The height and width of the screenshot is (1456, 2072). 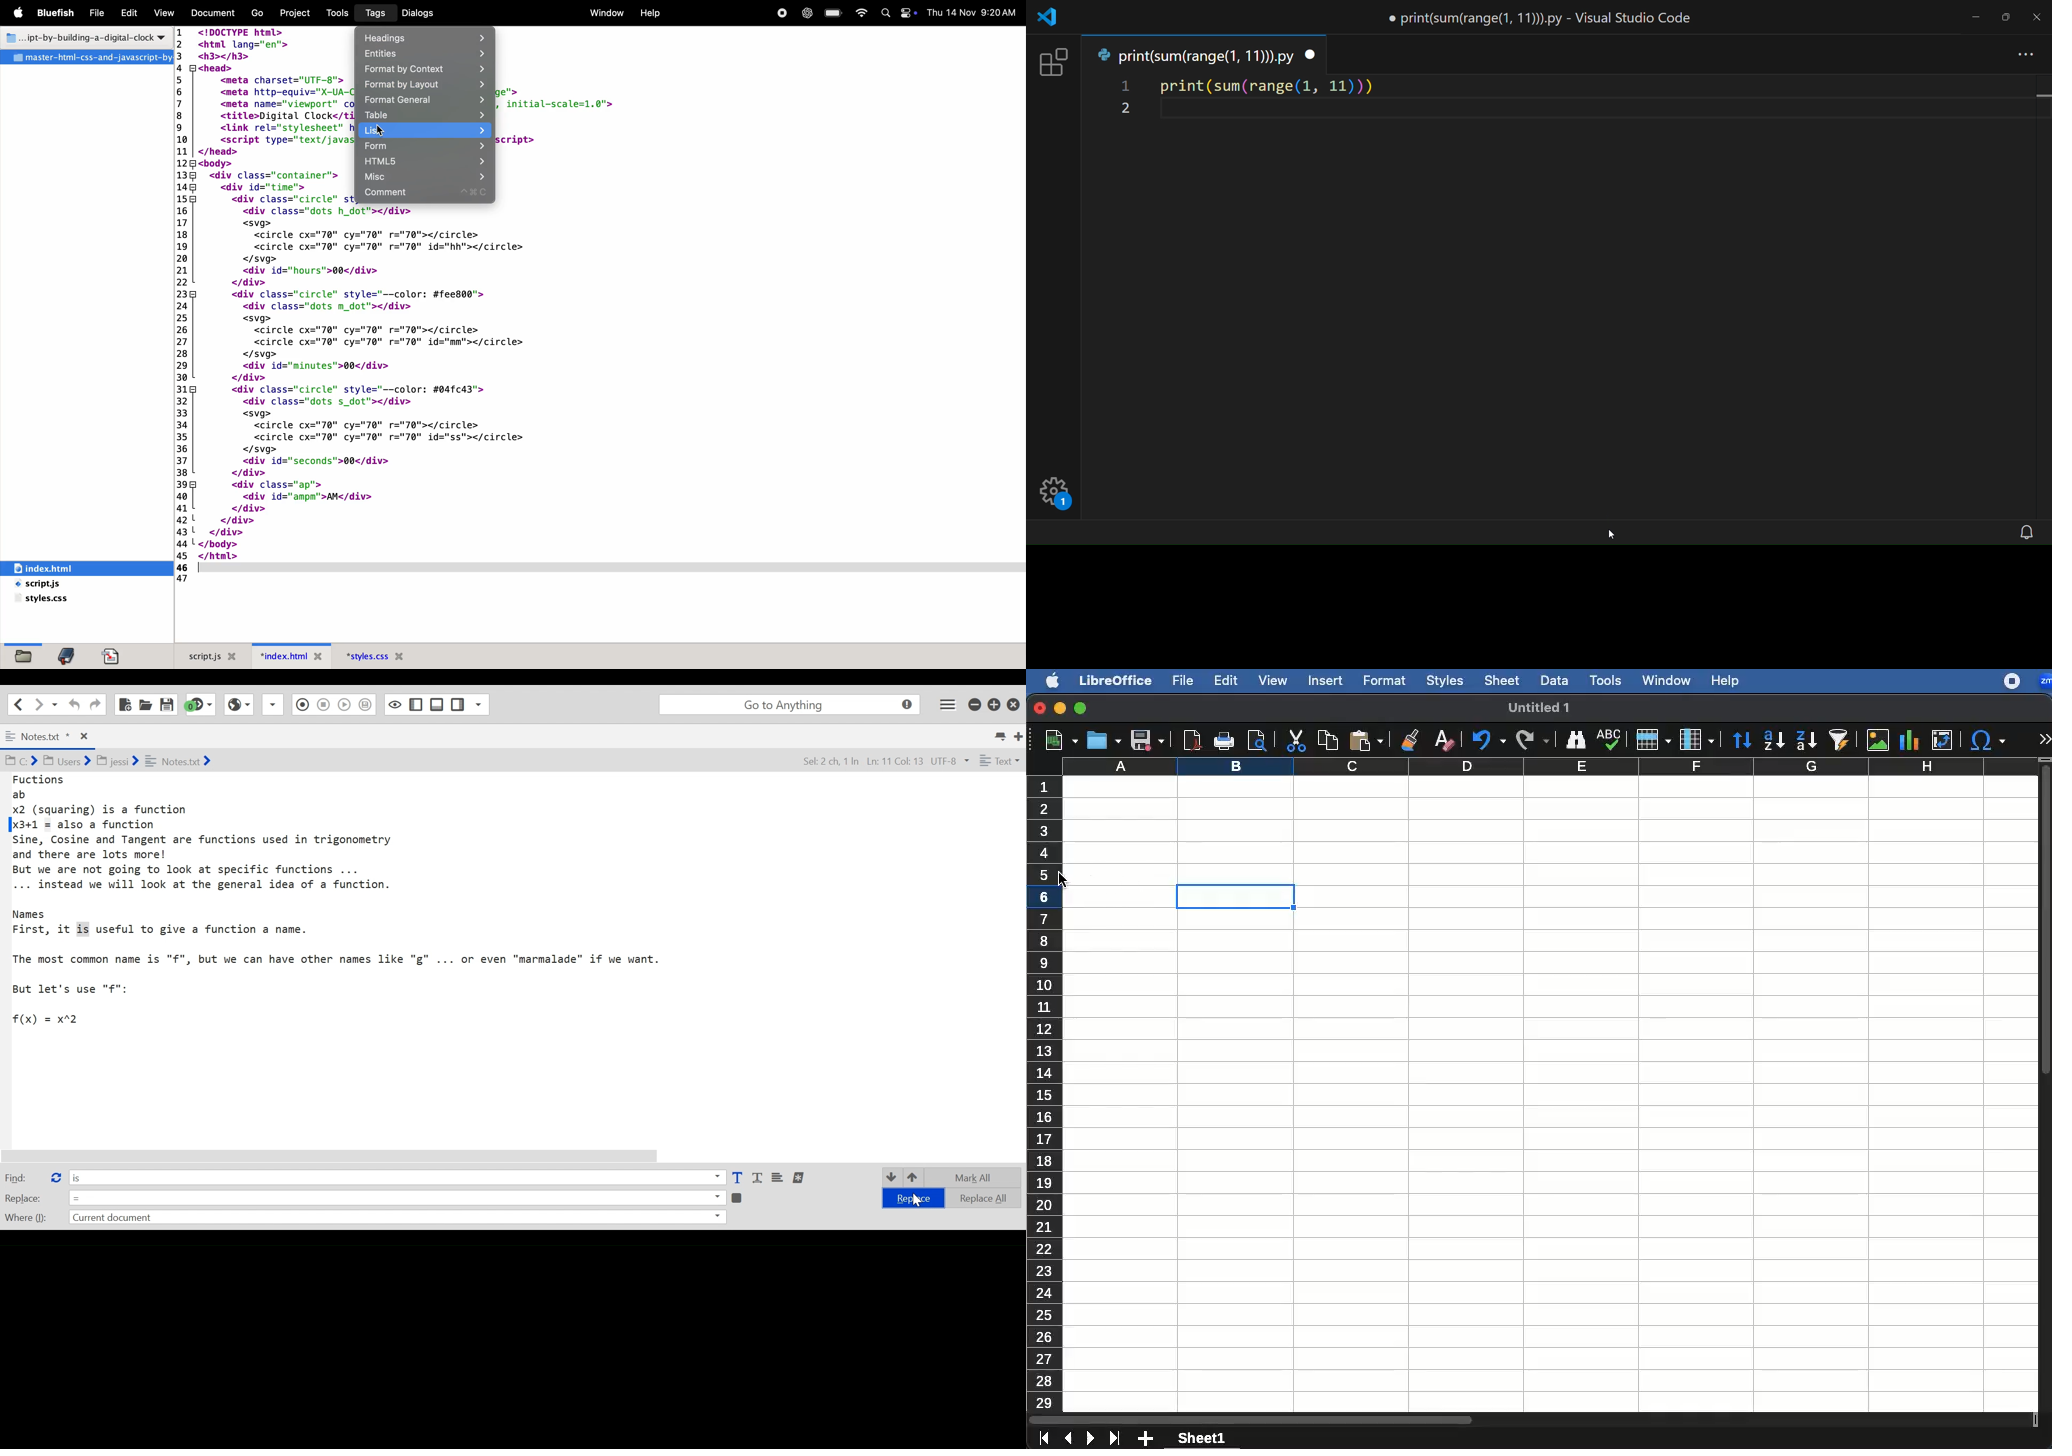 What do you see at coordinates (1545, 767) in the screenshot?
I see `column` at bounding box center [1545, 767].